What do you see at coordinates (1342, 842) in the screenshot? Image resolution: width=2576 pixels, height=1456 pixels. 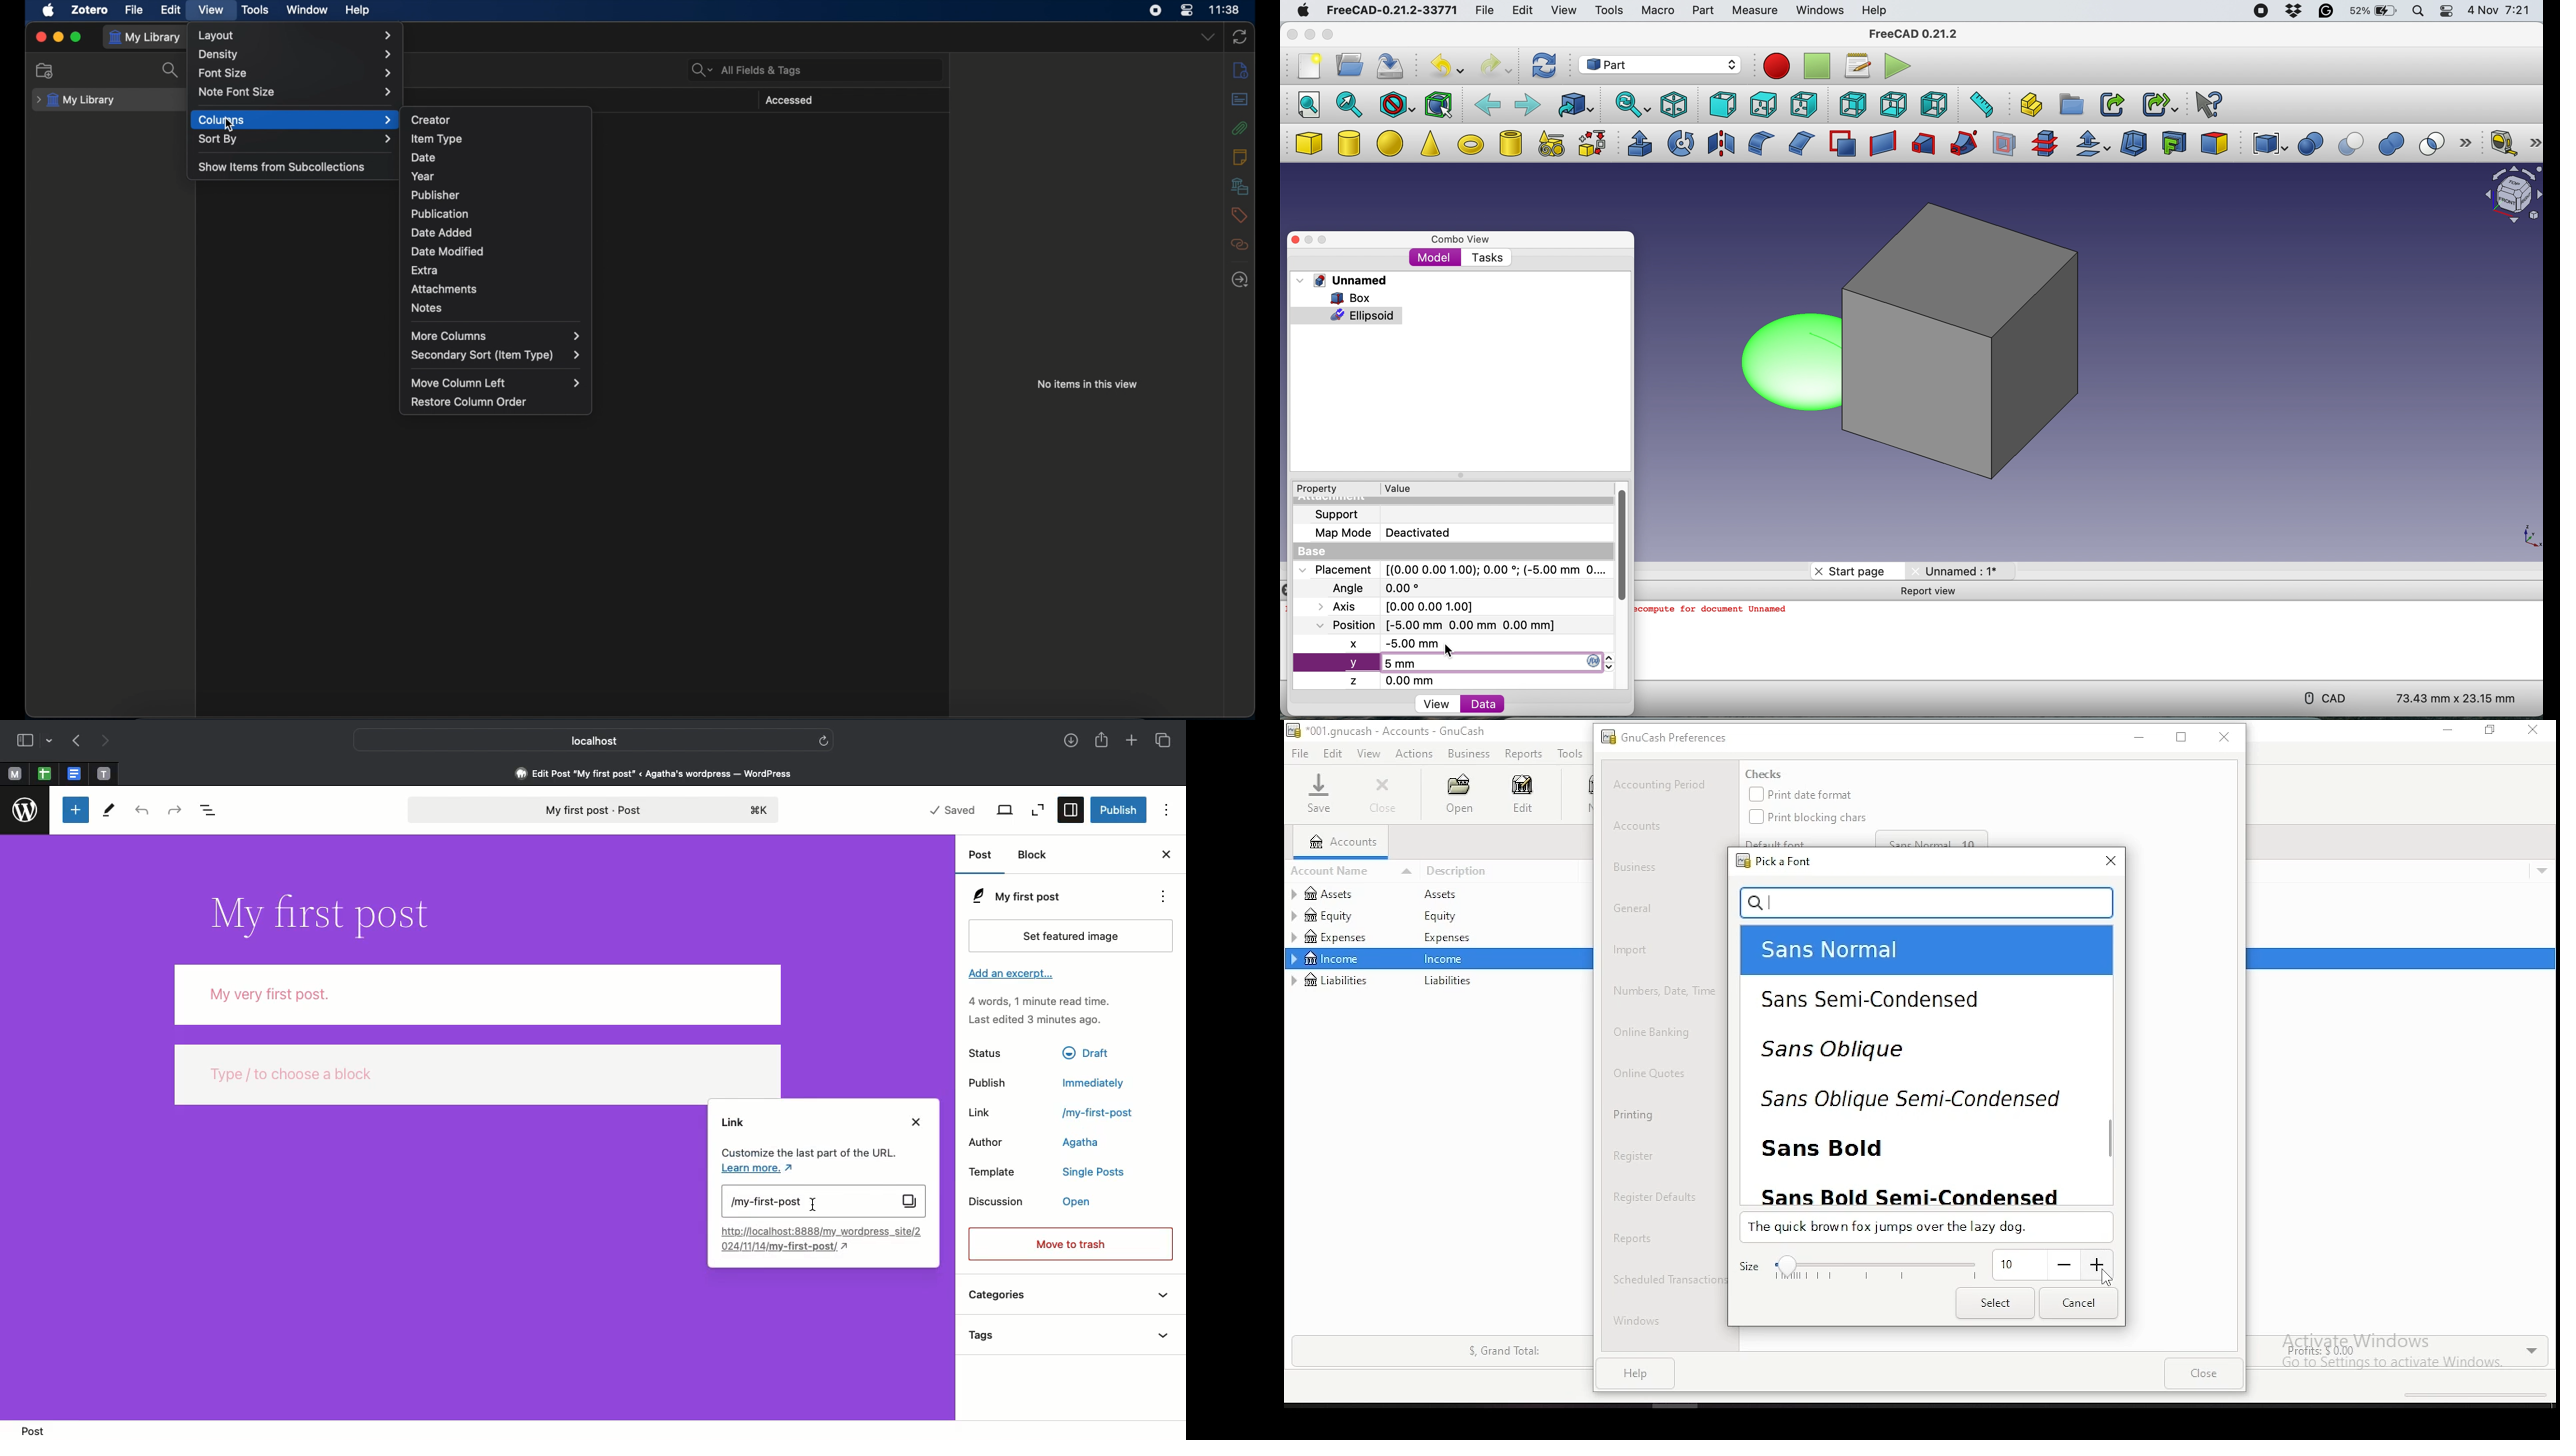 I see `accounts` at bounding box center [1342, 842].